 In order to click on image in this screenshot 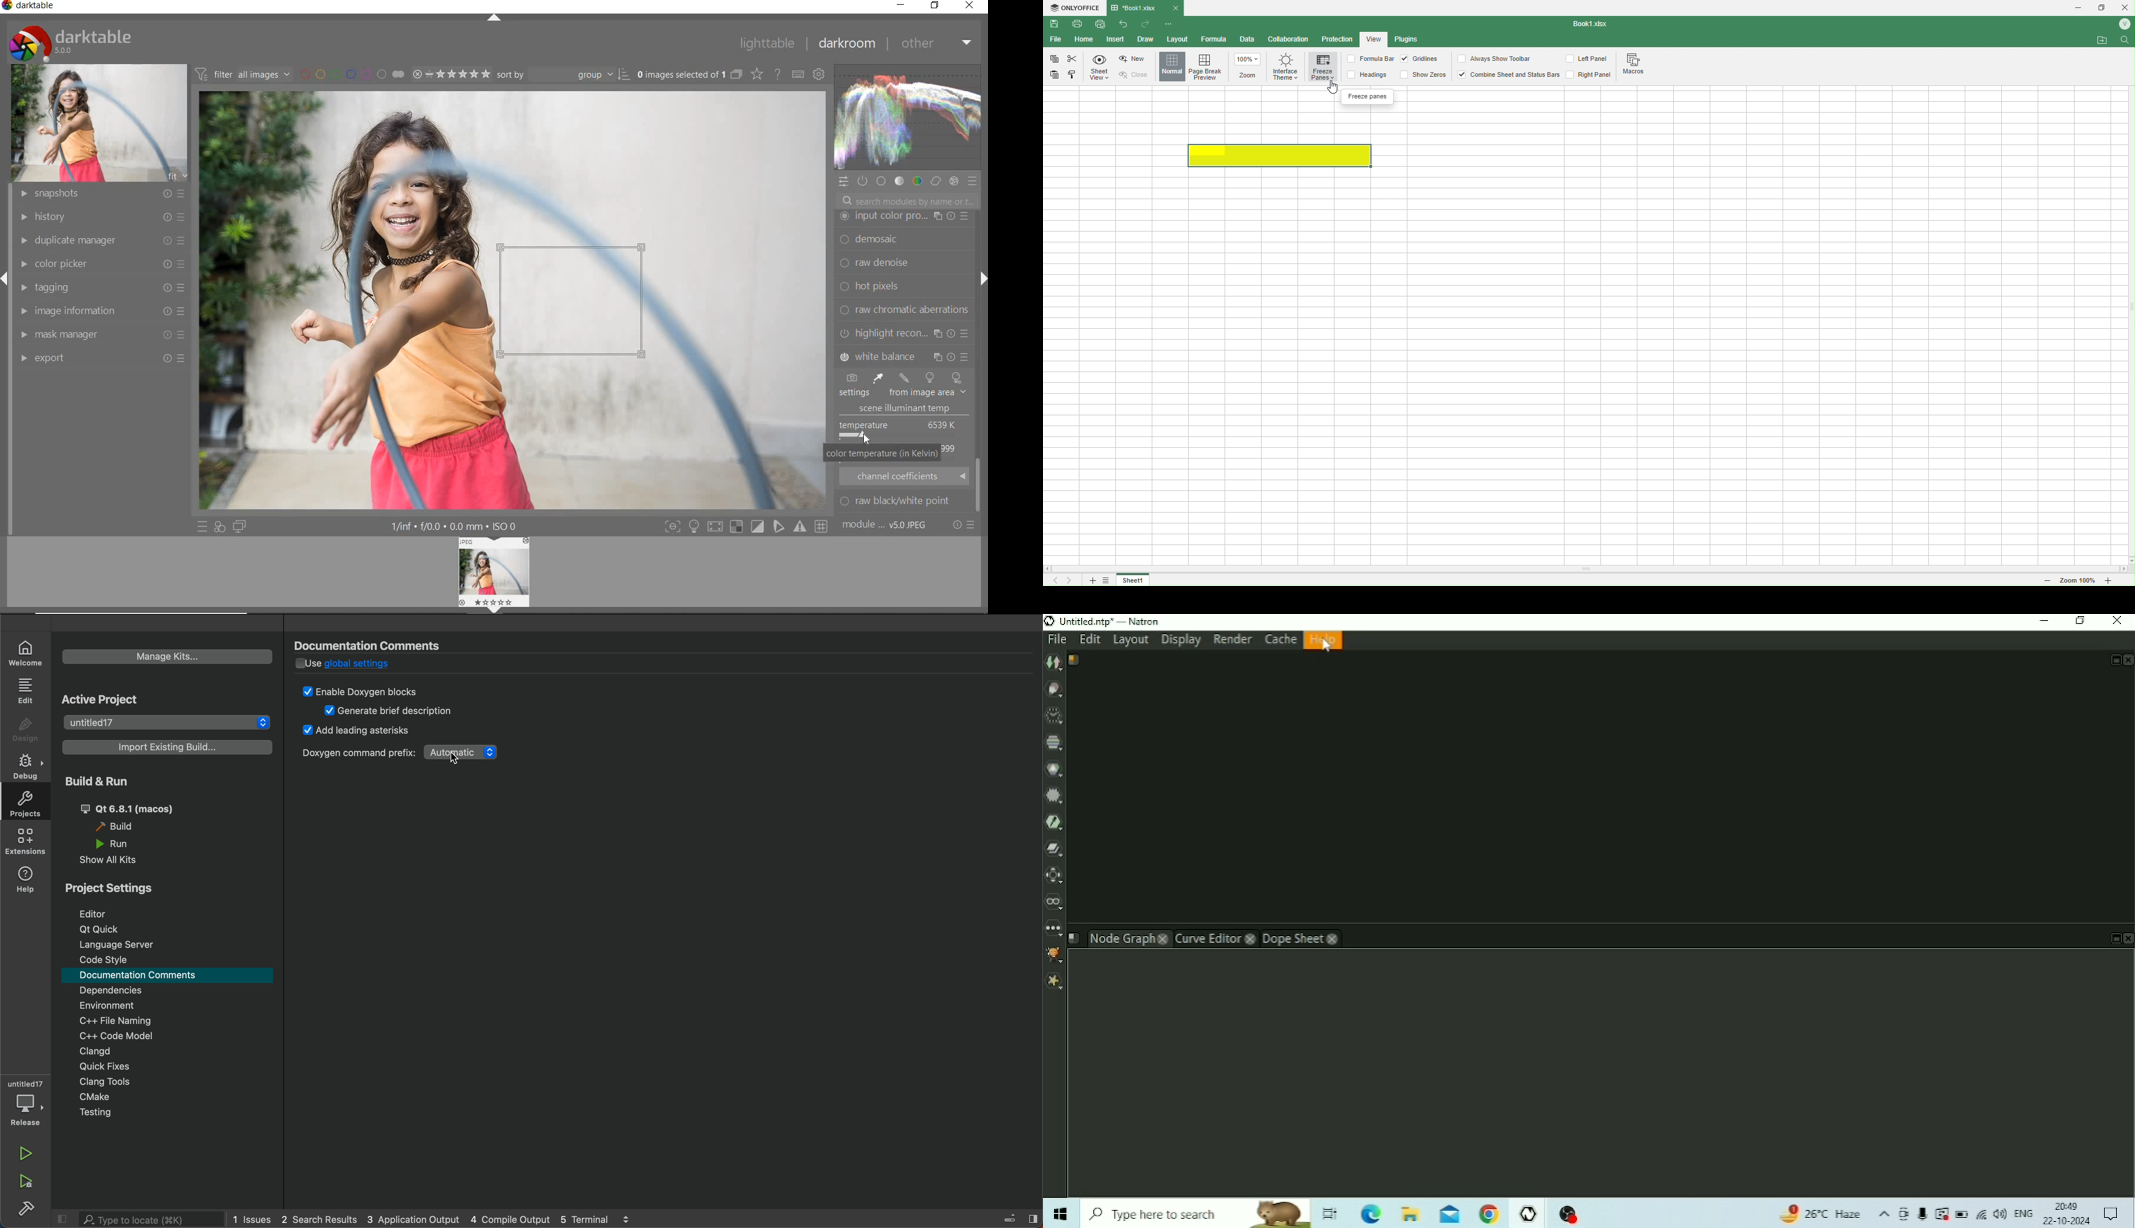, I will do `click(101, 122)`.